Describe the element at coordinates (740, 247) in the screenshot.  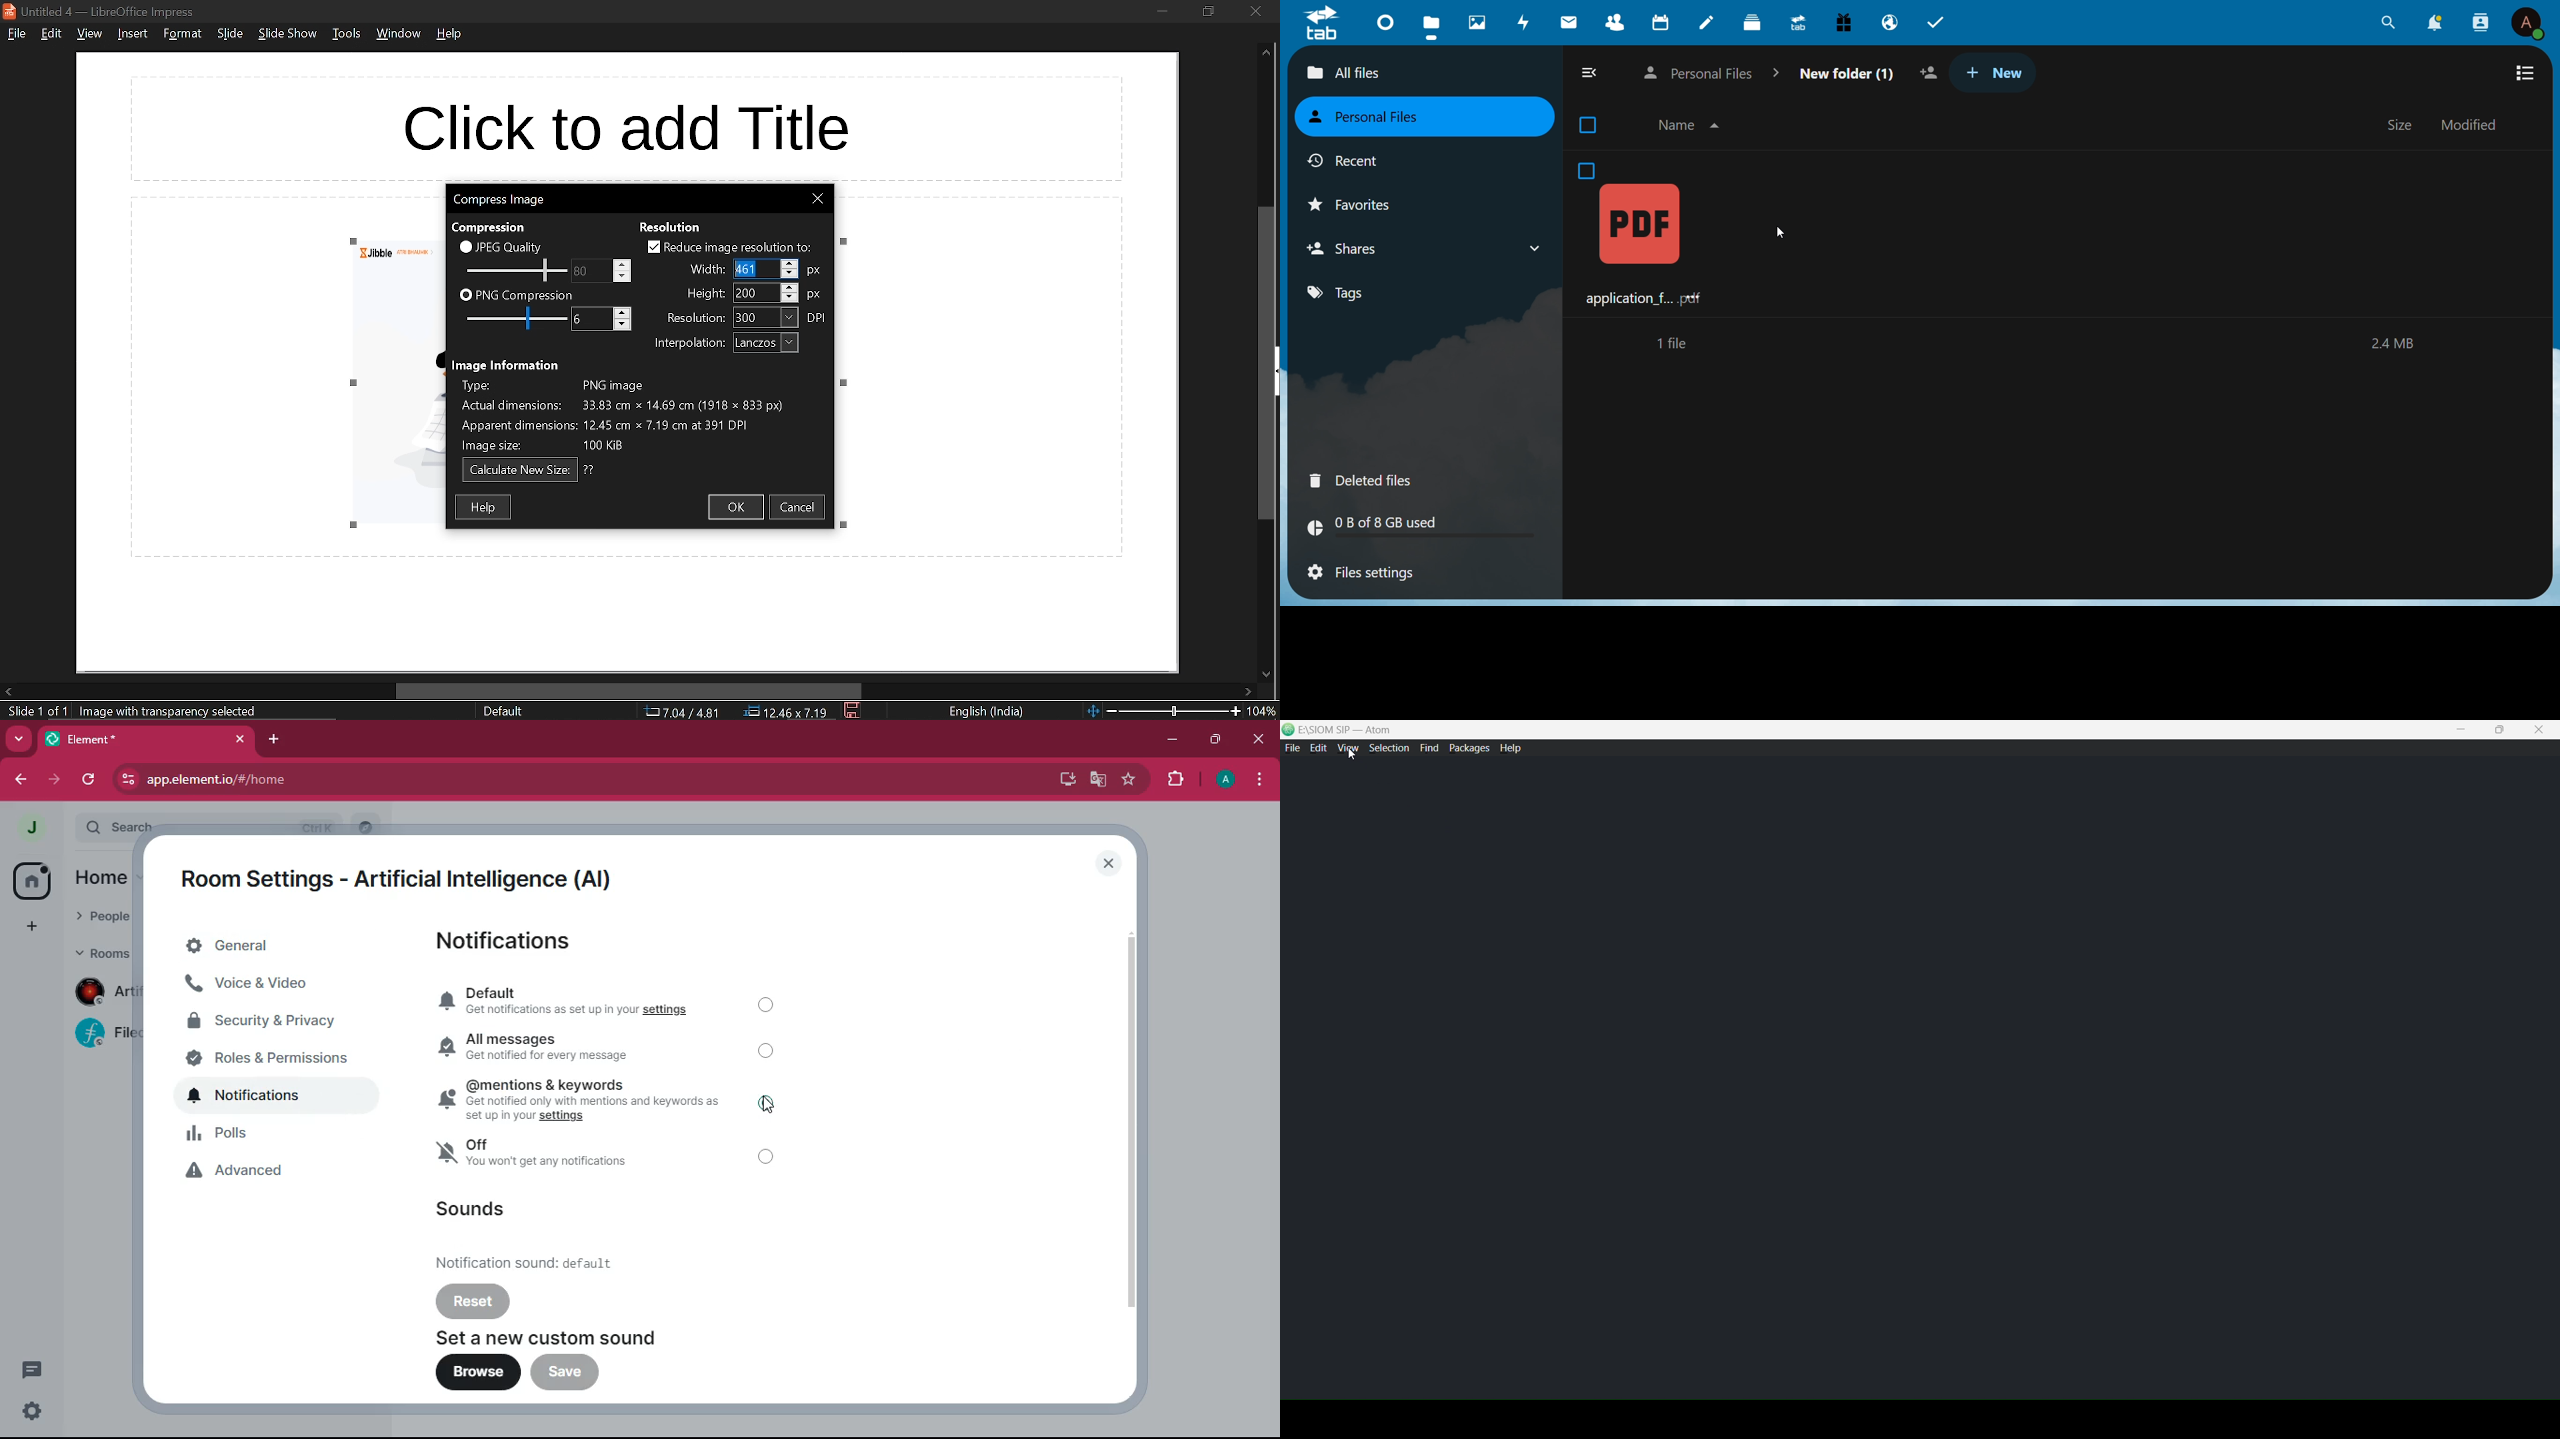
I see `reduce image resolution` at that location.